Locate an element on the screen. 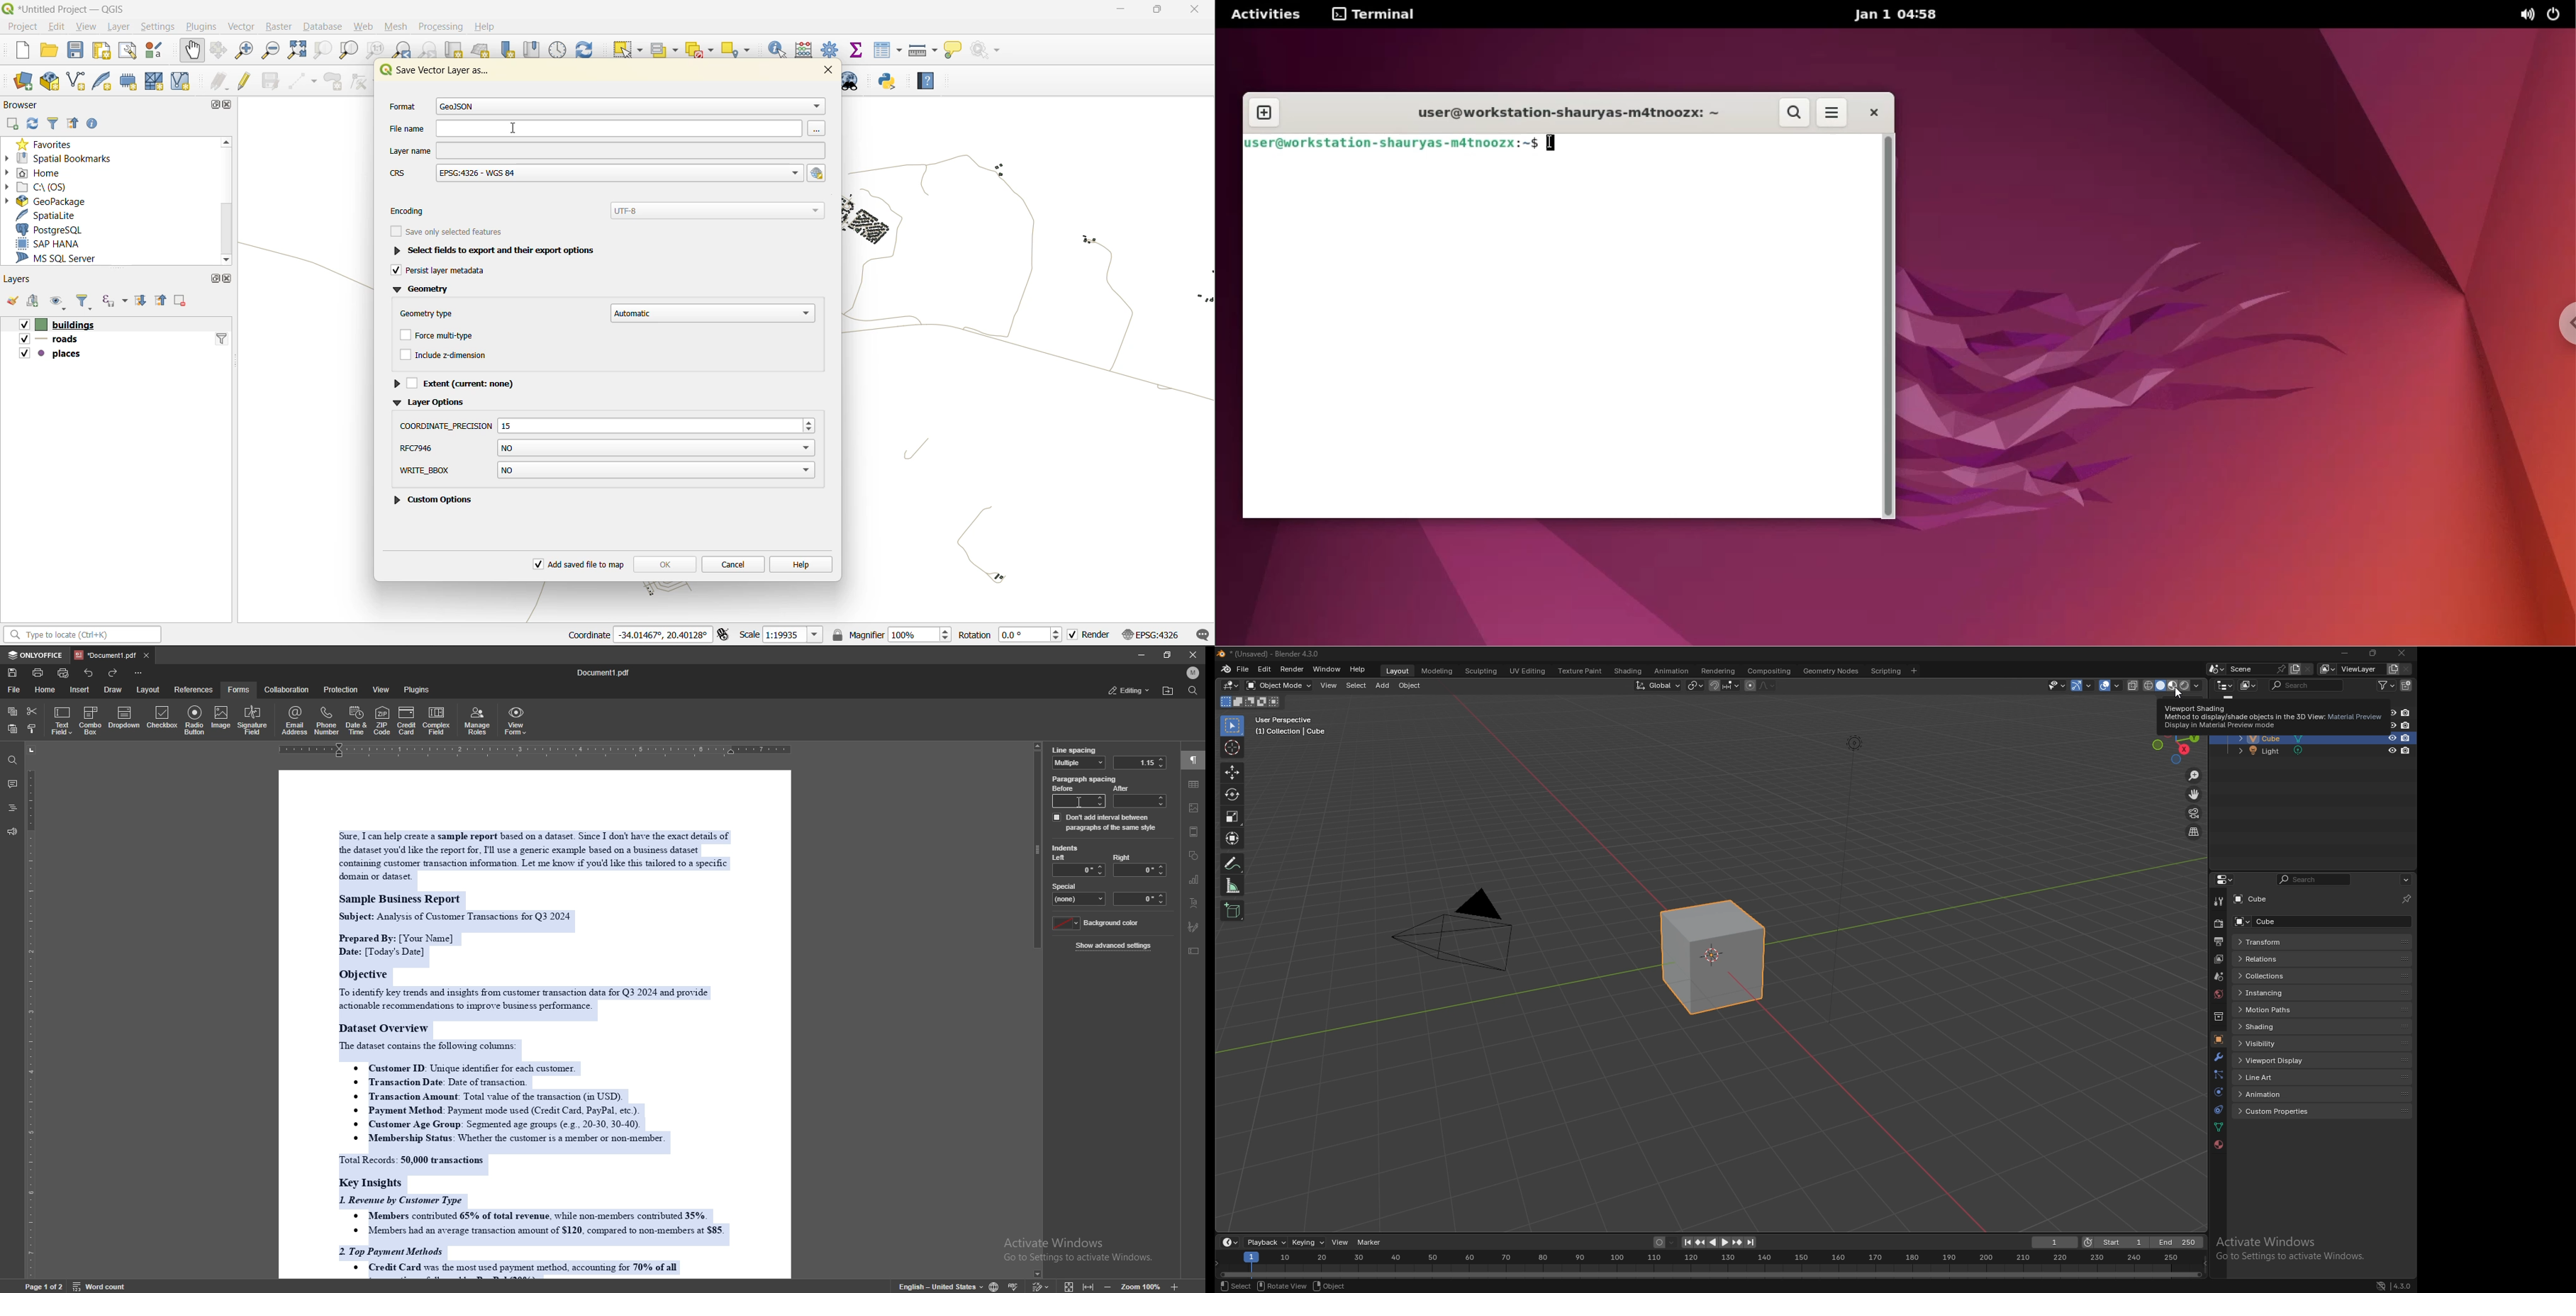 This screenshot has height=1316, width=2576. pin is located at coordinates (2406, 899).